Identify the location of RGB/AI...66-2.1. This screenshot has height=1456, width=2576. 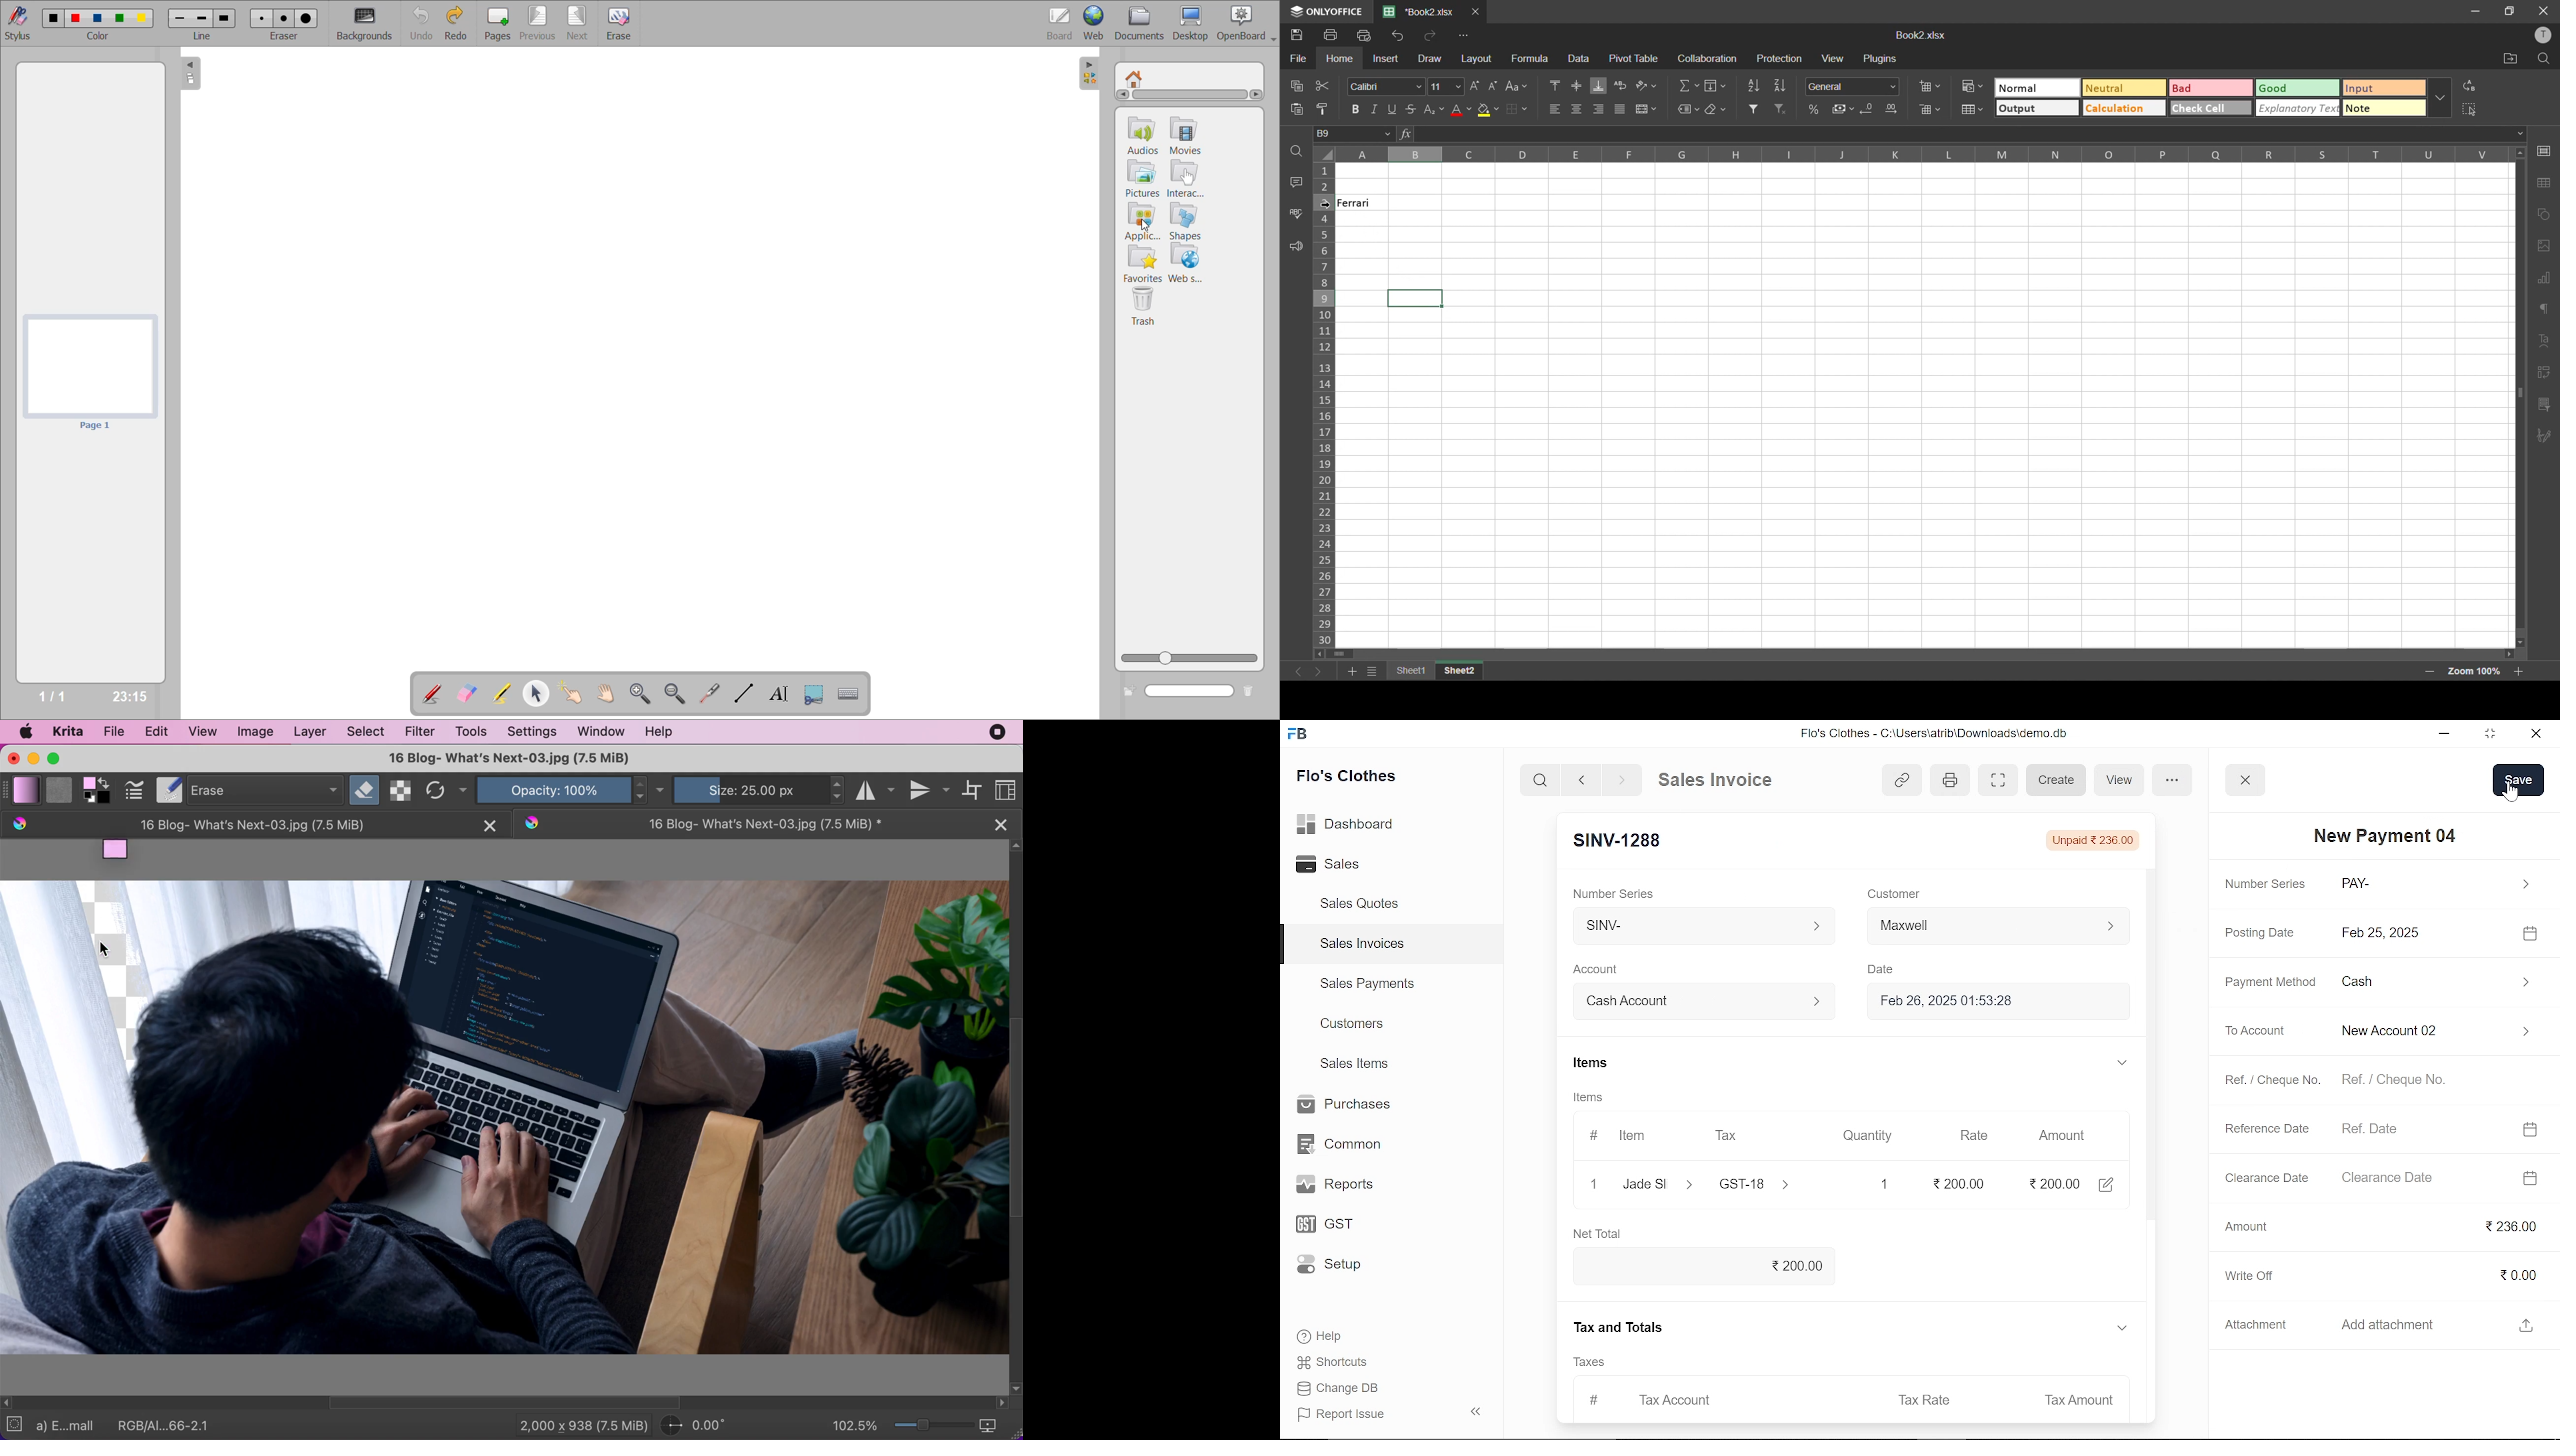
(166, 1426).